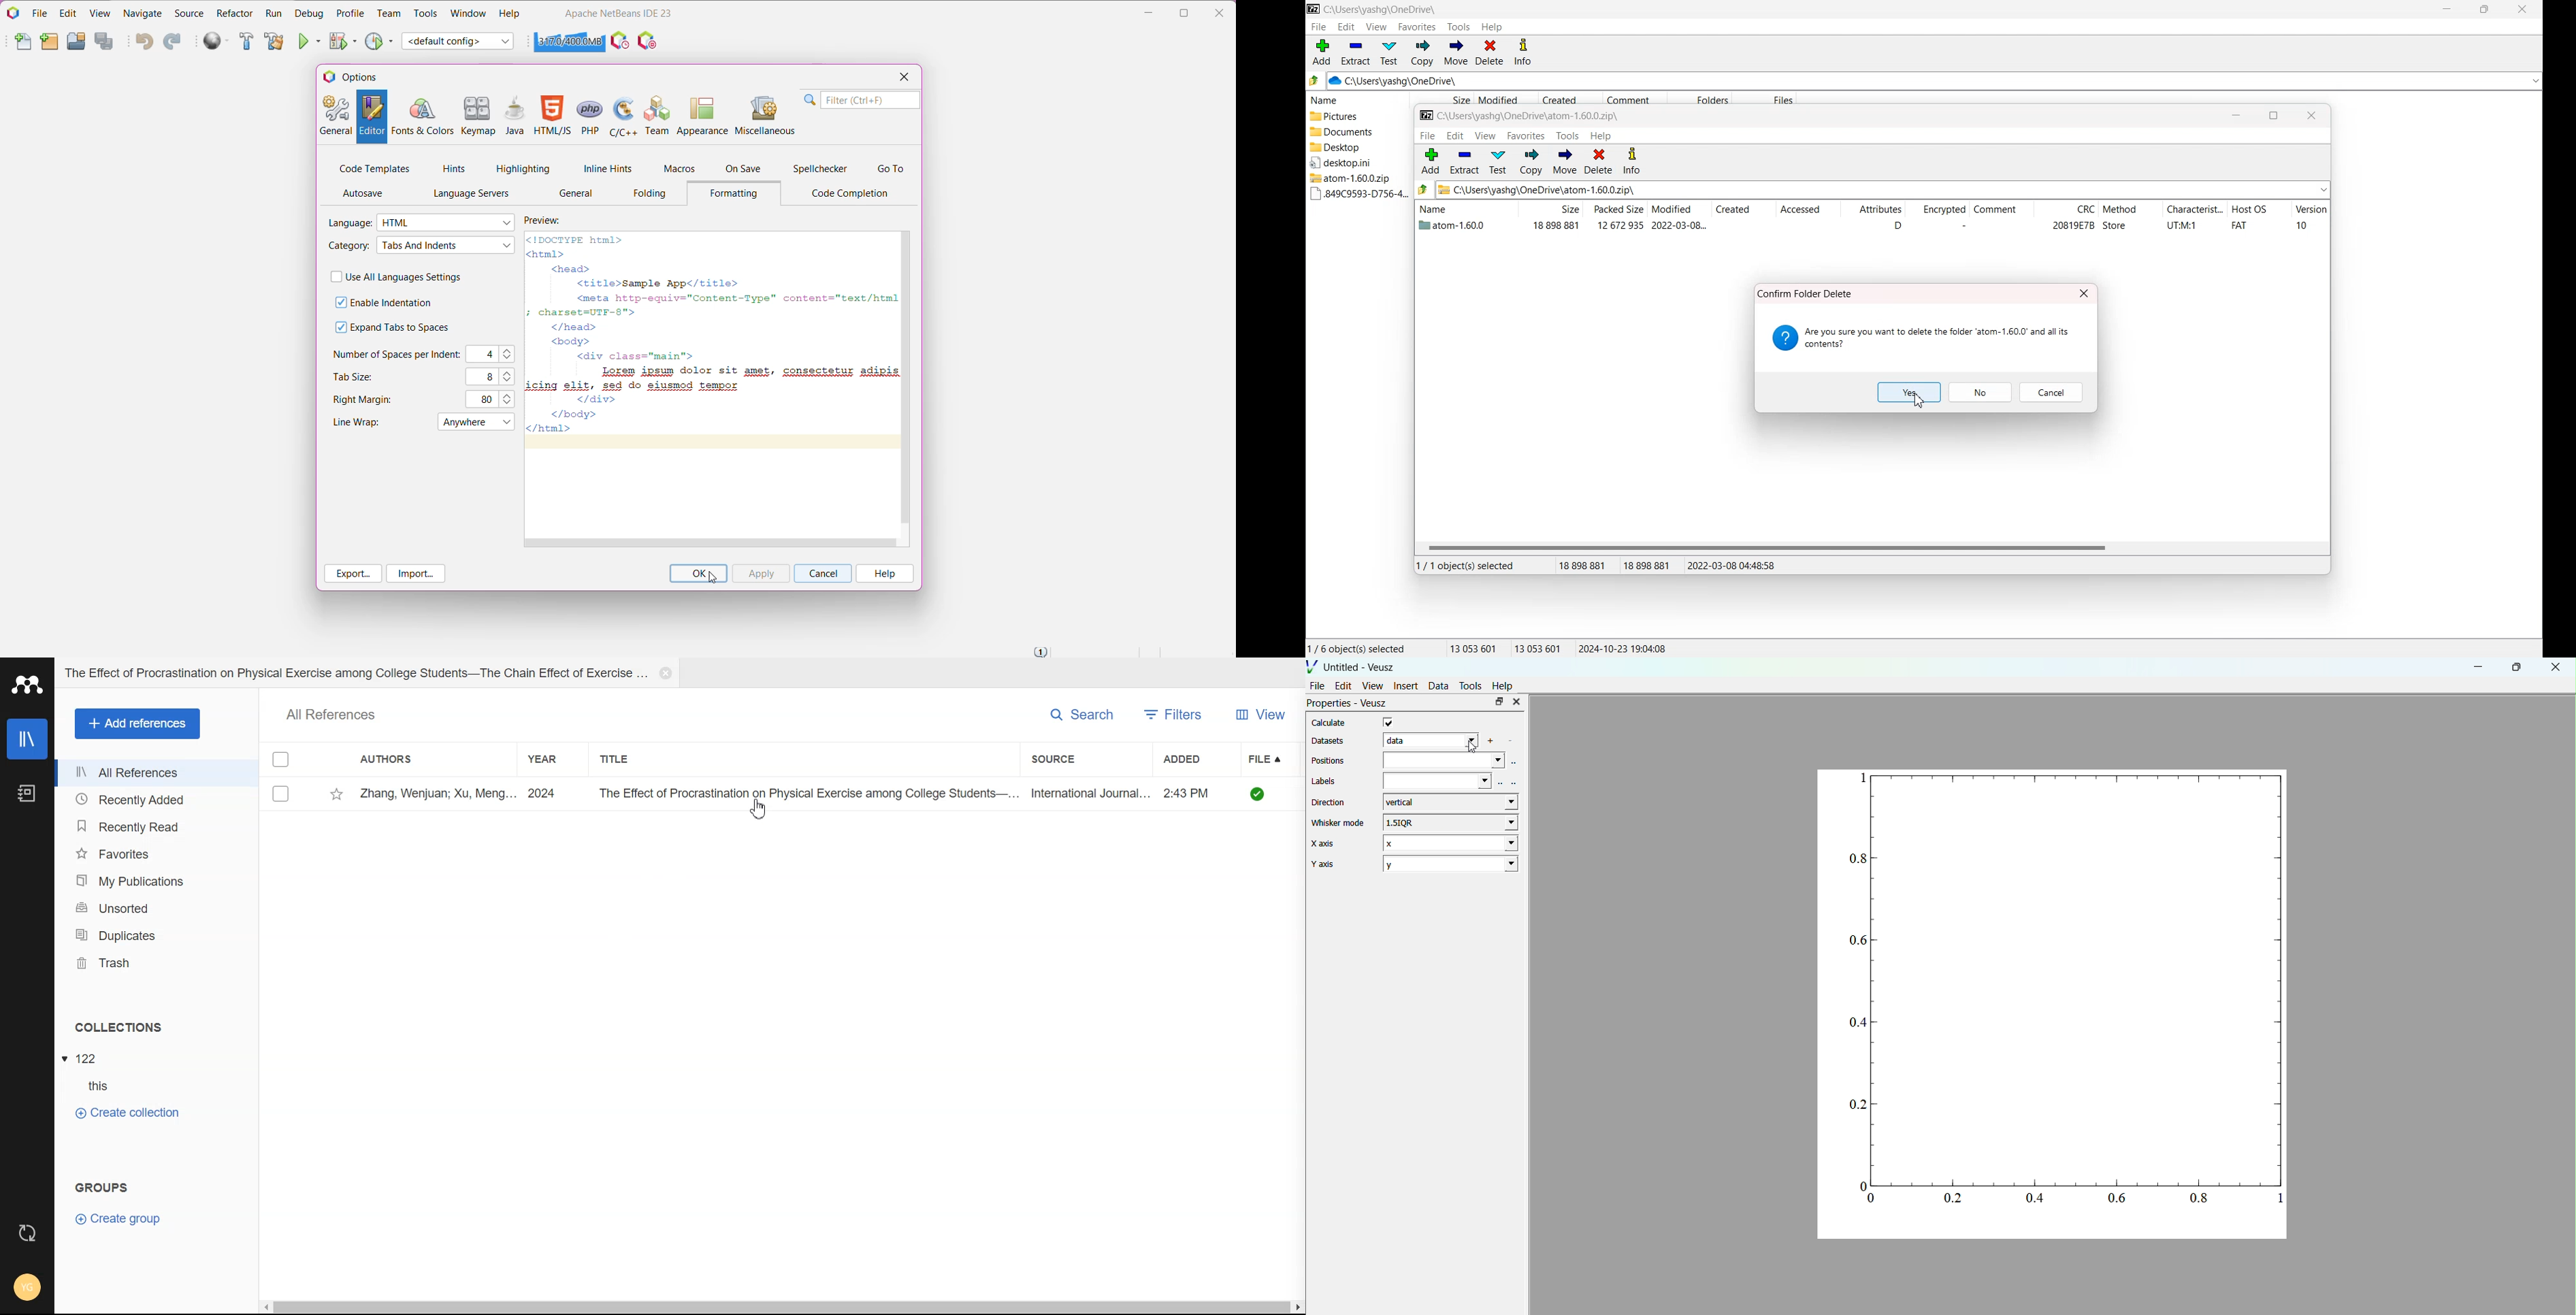 The image size is (2576, 1316). What do you see at coordinates (1744, 210) in the screenshot?
I see `Created` at bounding box center [1744, 210].